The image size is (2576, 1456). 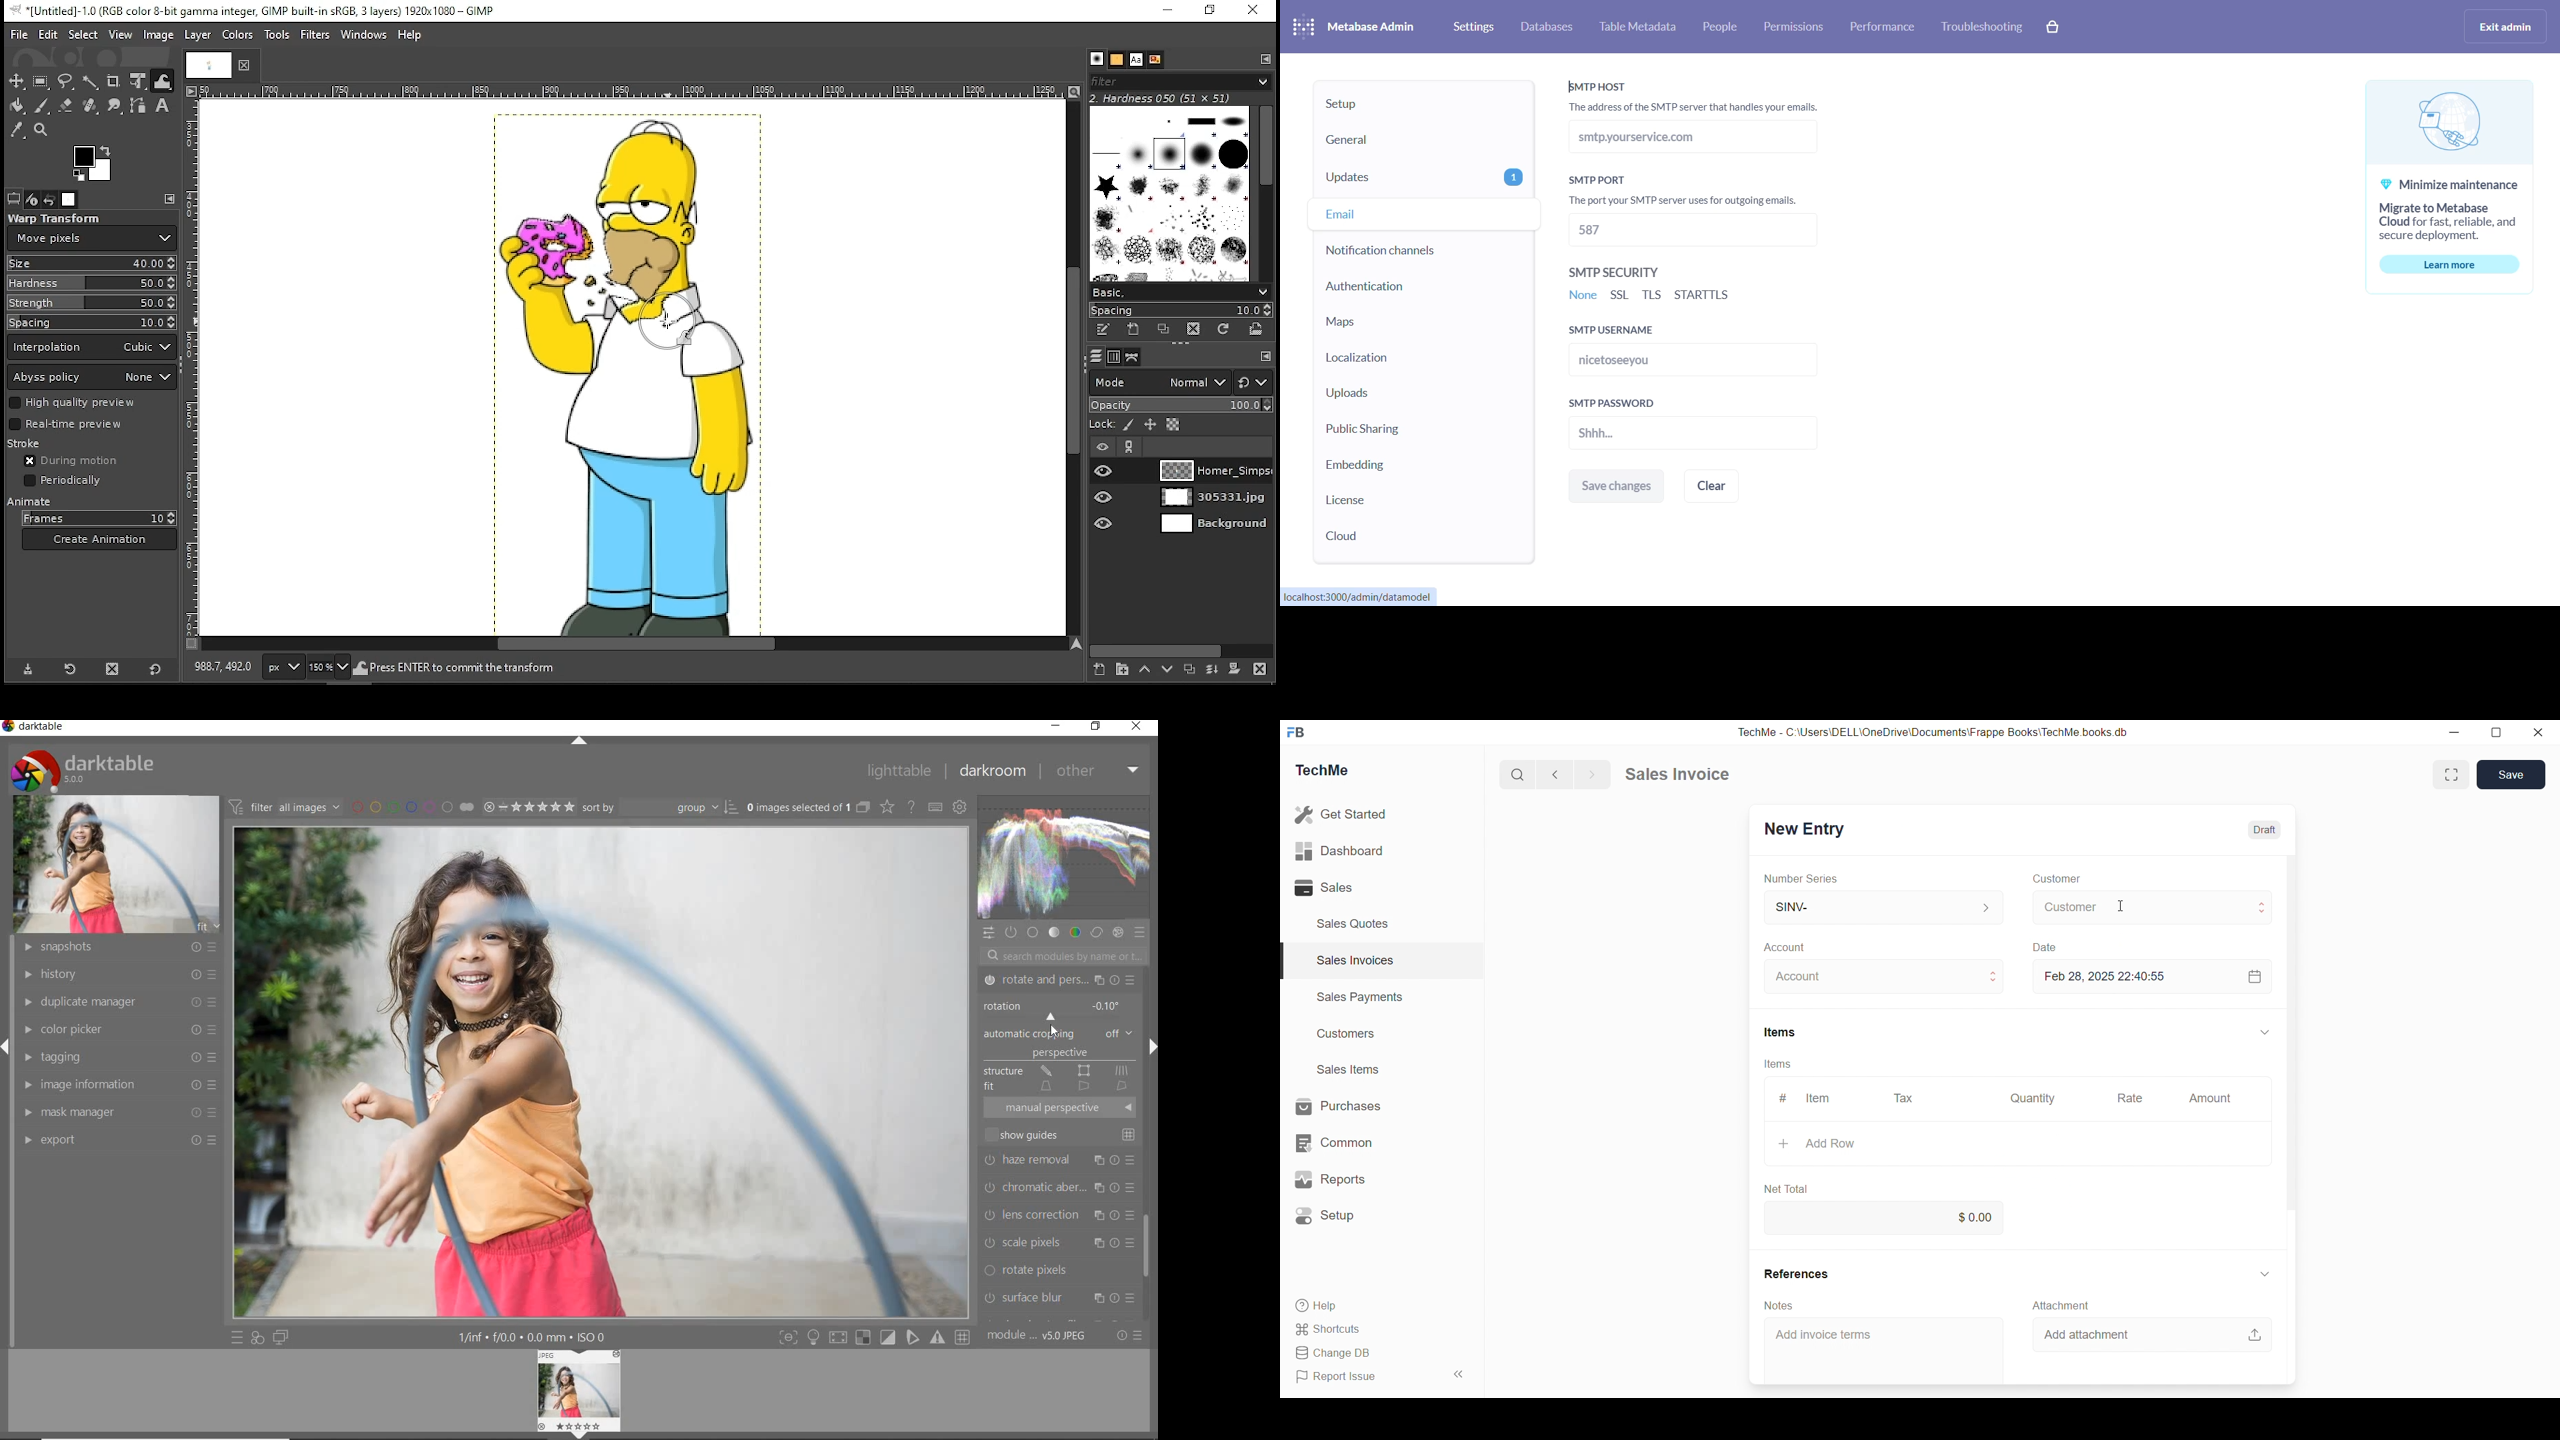 I want to click on correct, so click(x=1097, y=934).